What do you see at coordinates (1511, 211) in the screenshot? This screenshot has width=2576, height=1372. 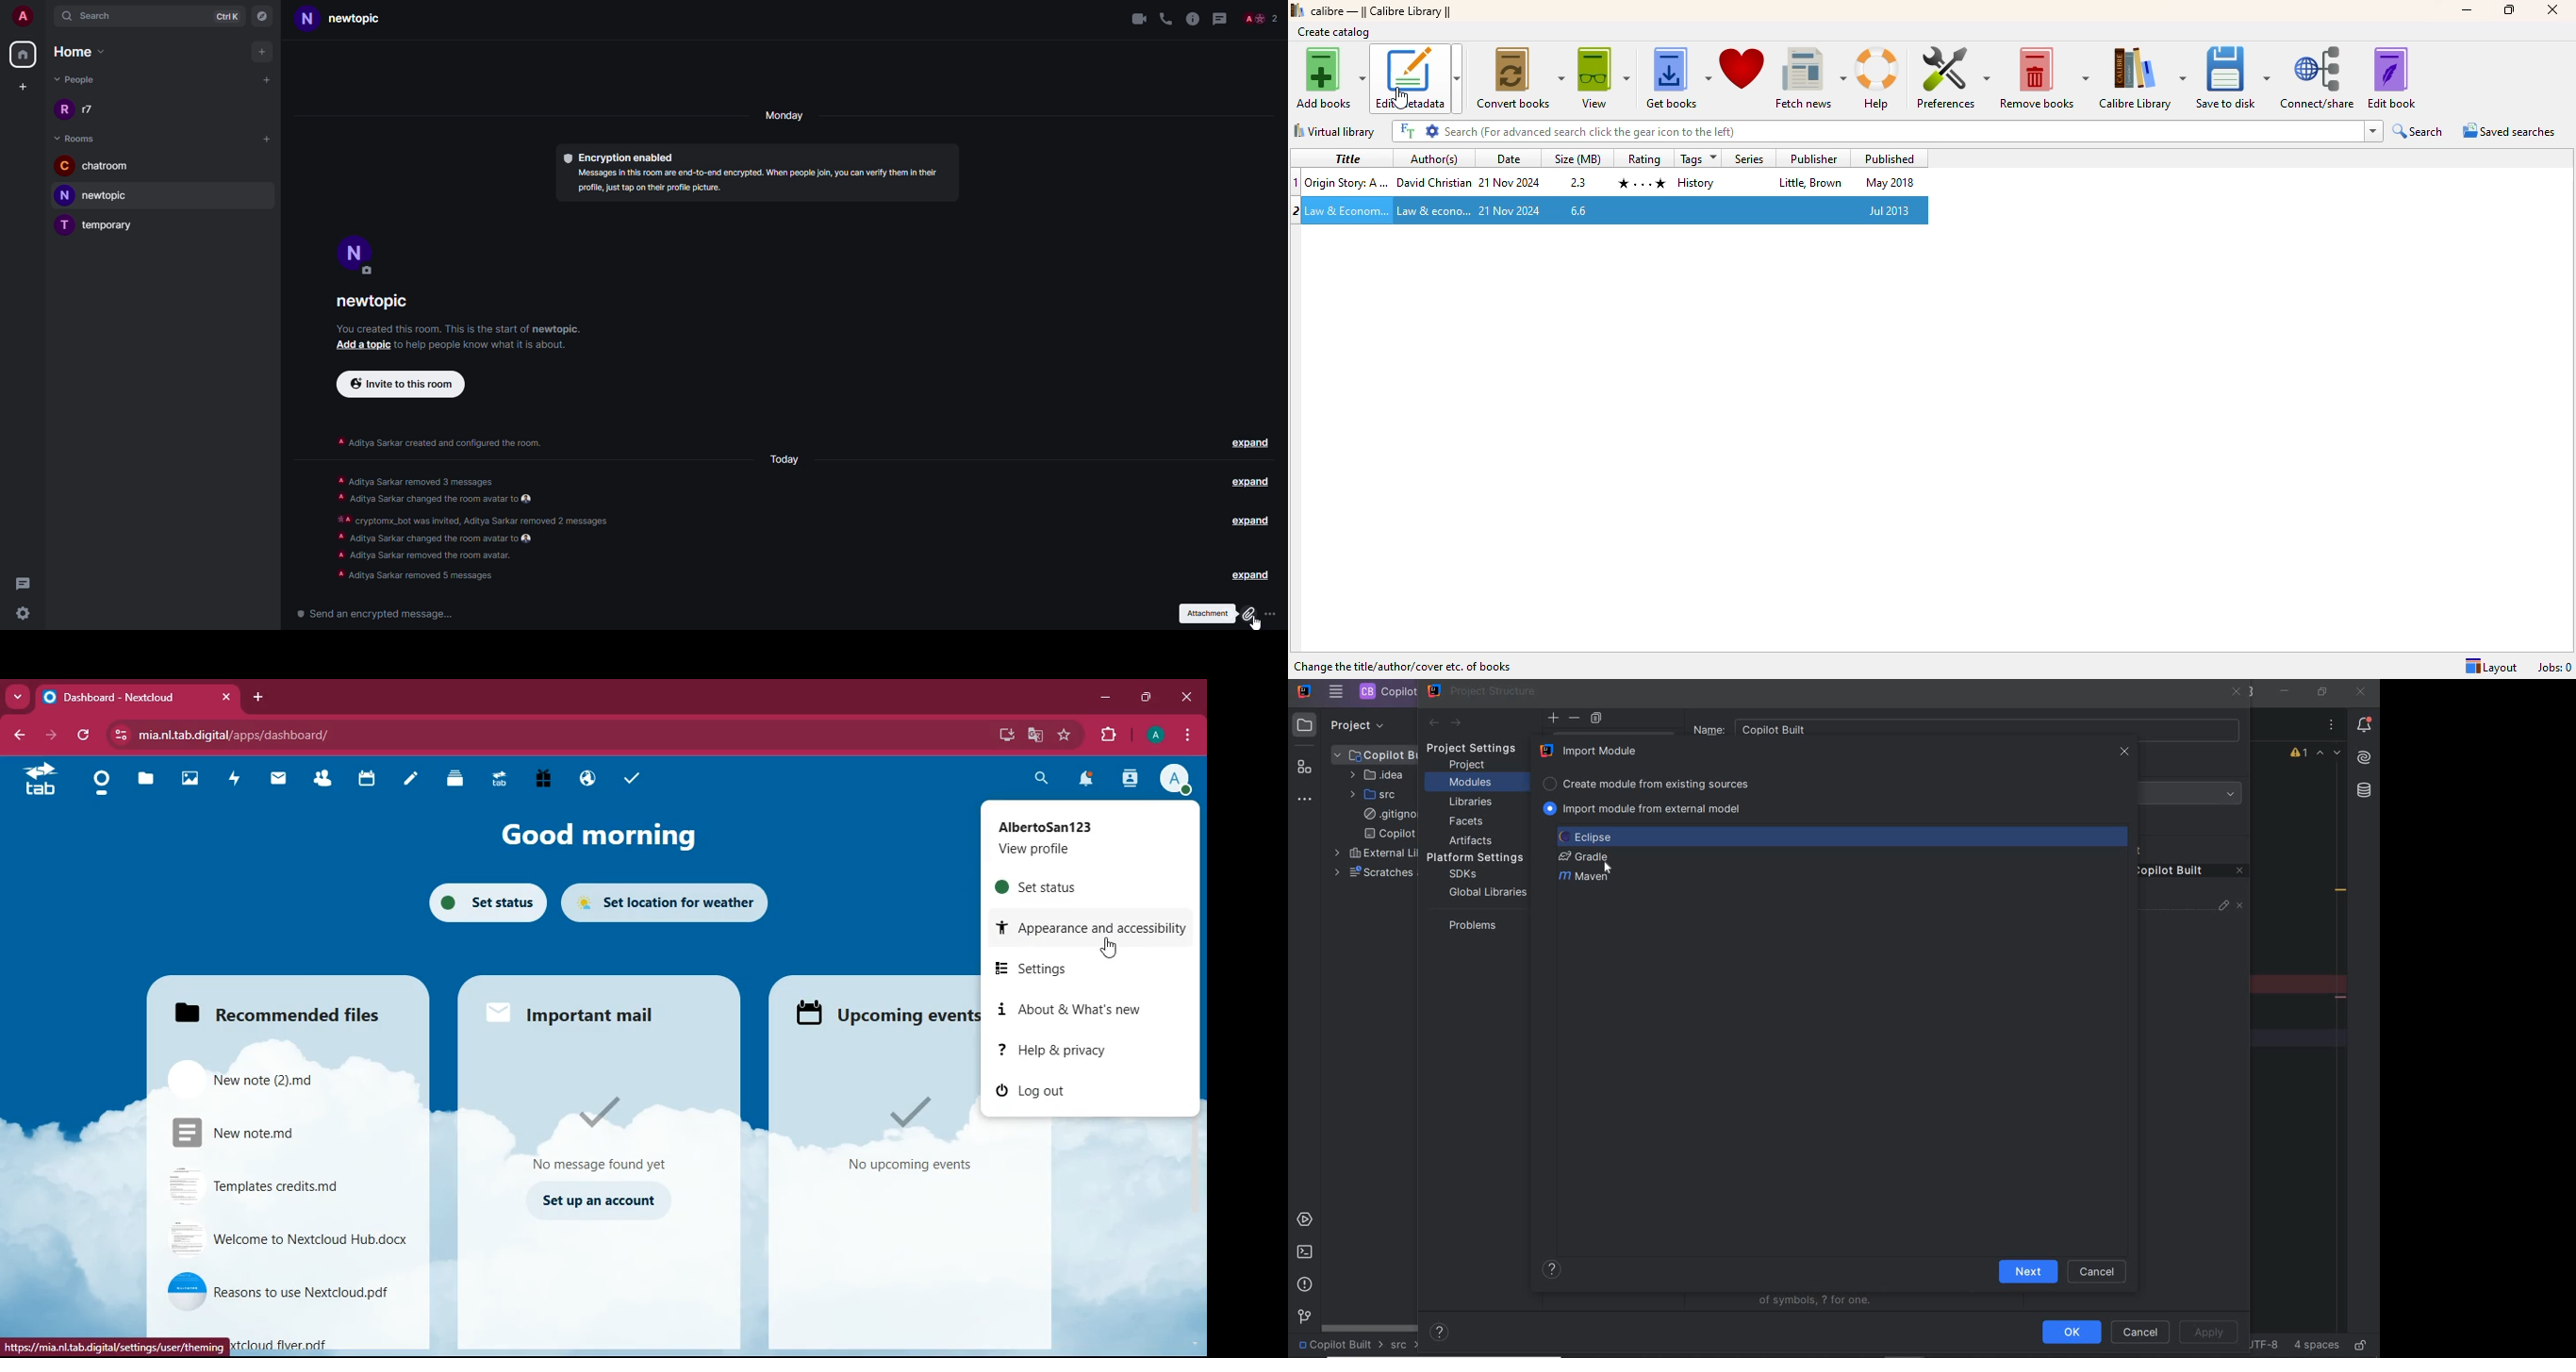 I see `date` at bounding box center [1511, 211].